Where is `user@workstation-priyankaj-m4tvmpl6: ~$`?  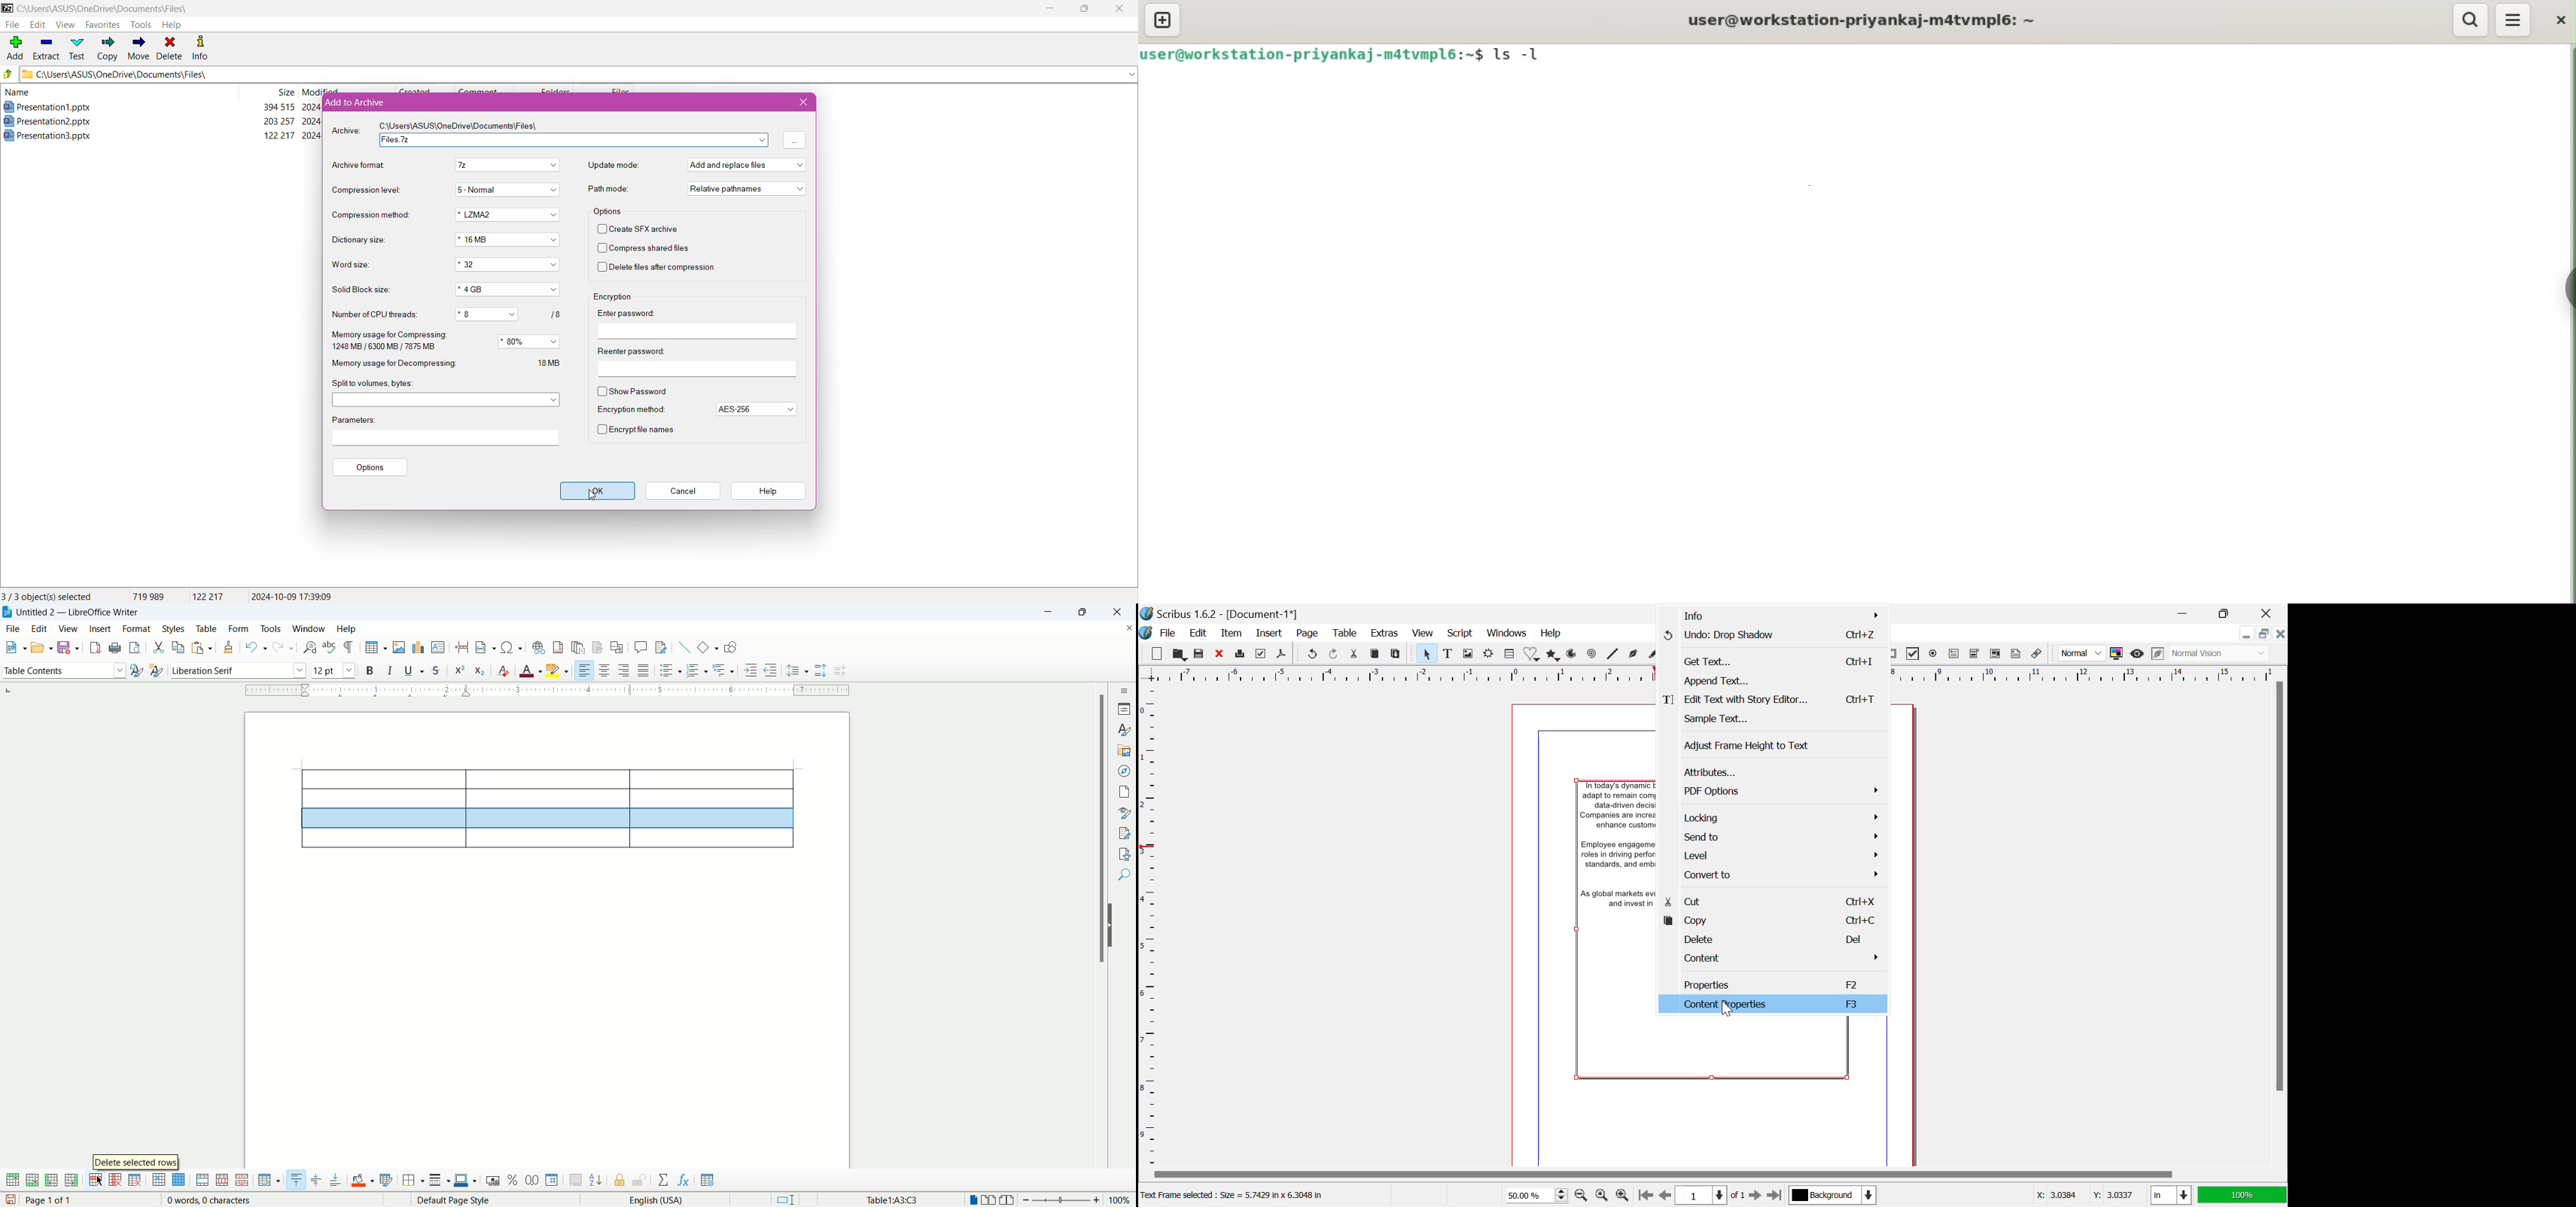 user@workstation-priyankaj-m4tvmpl6: ~$ is located at coordinates (1312, 54).